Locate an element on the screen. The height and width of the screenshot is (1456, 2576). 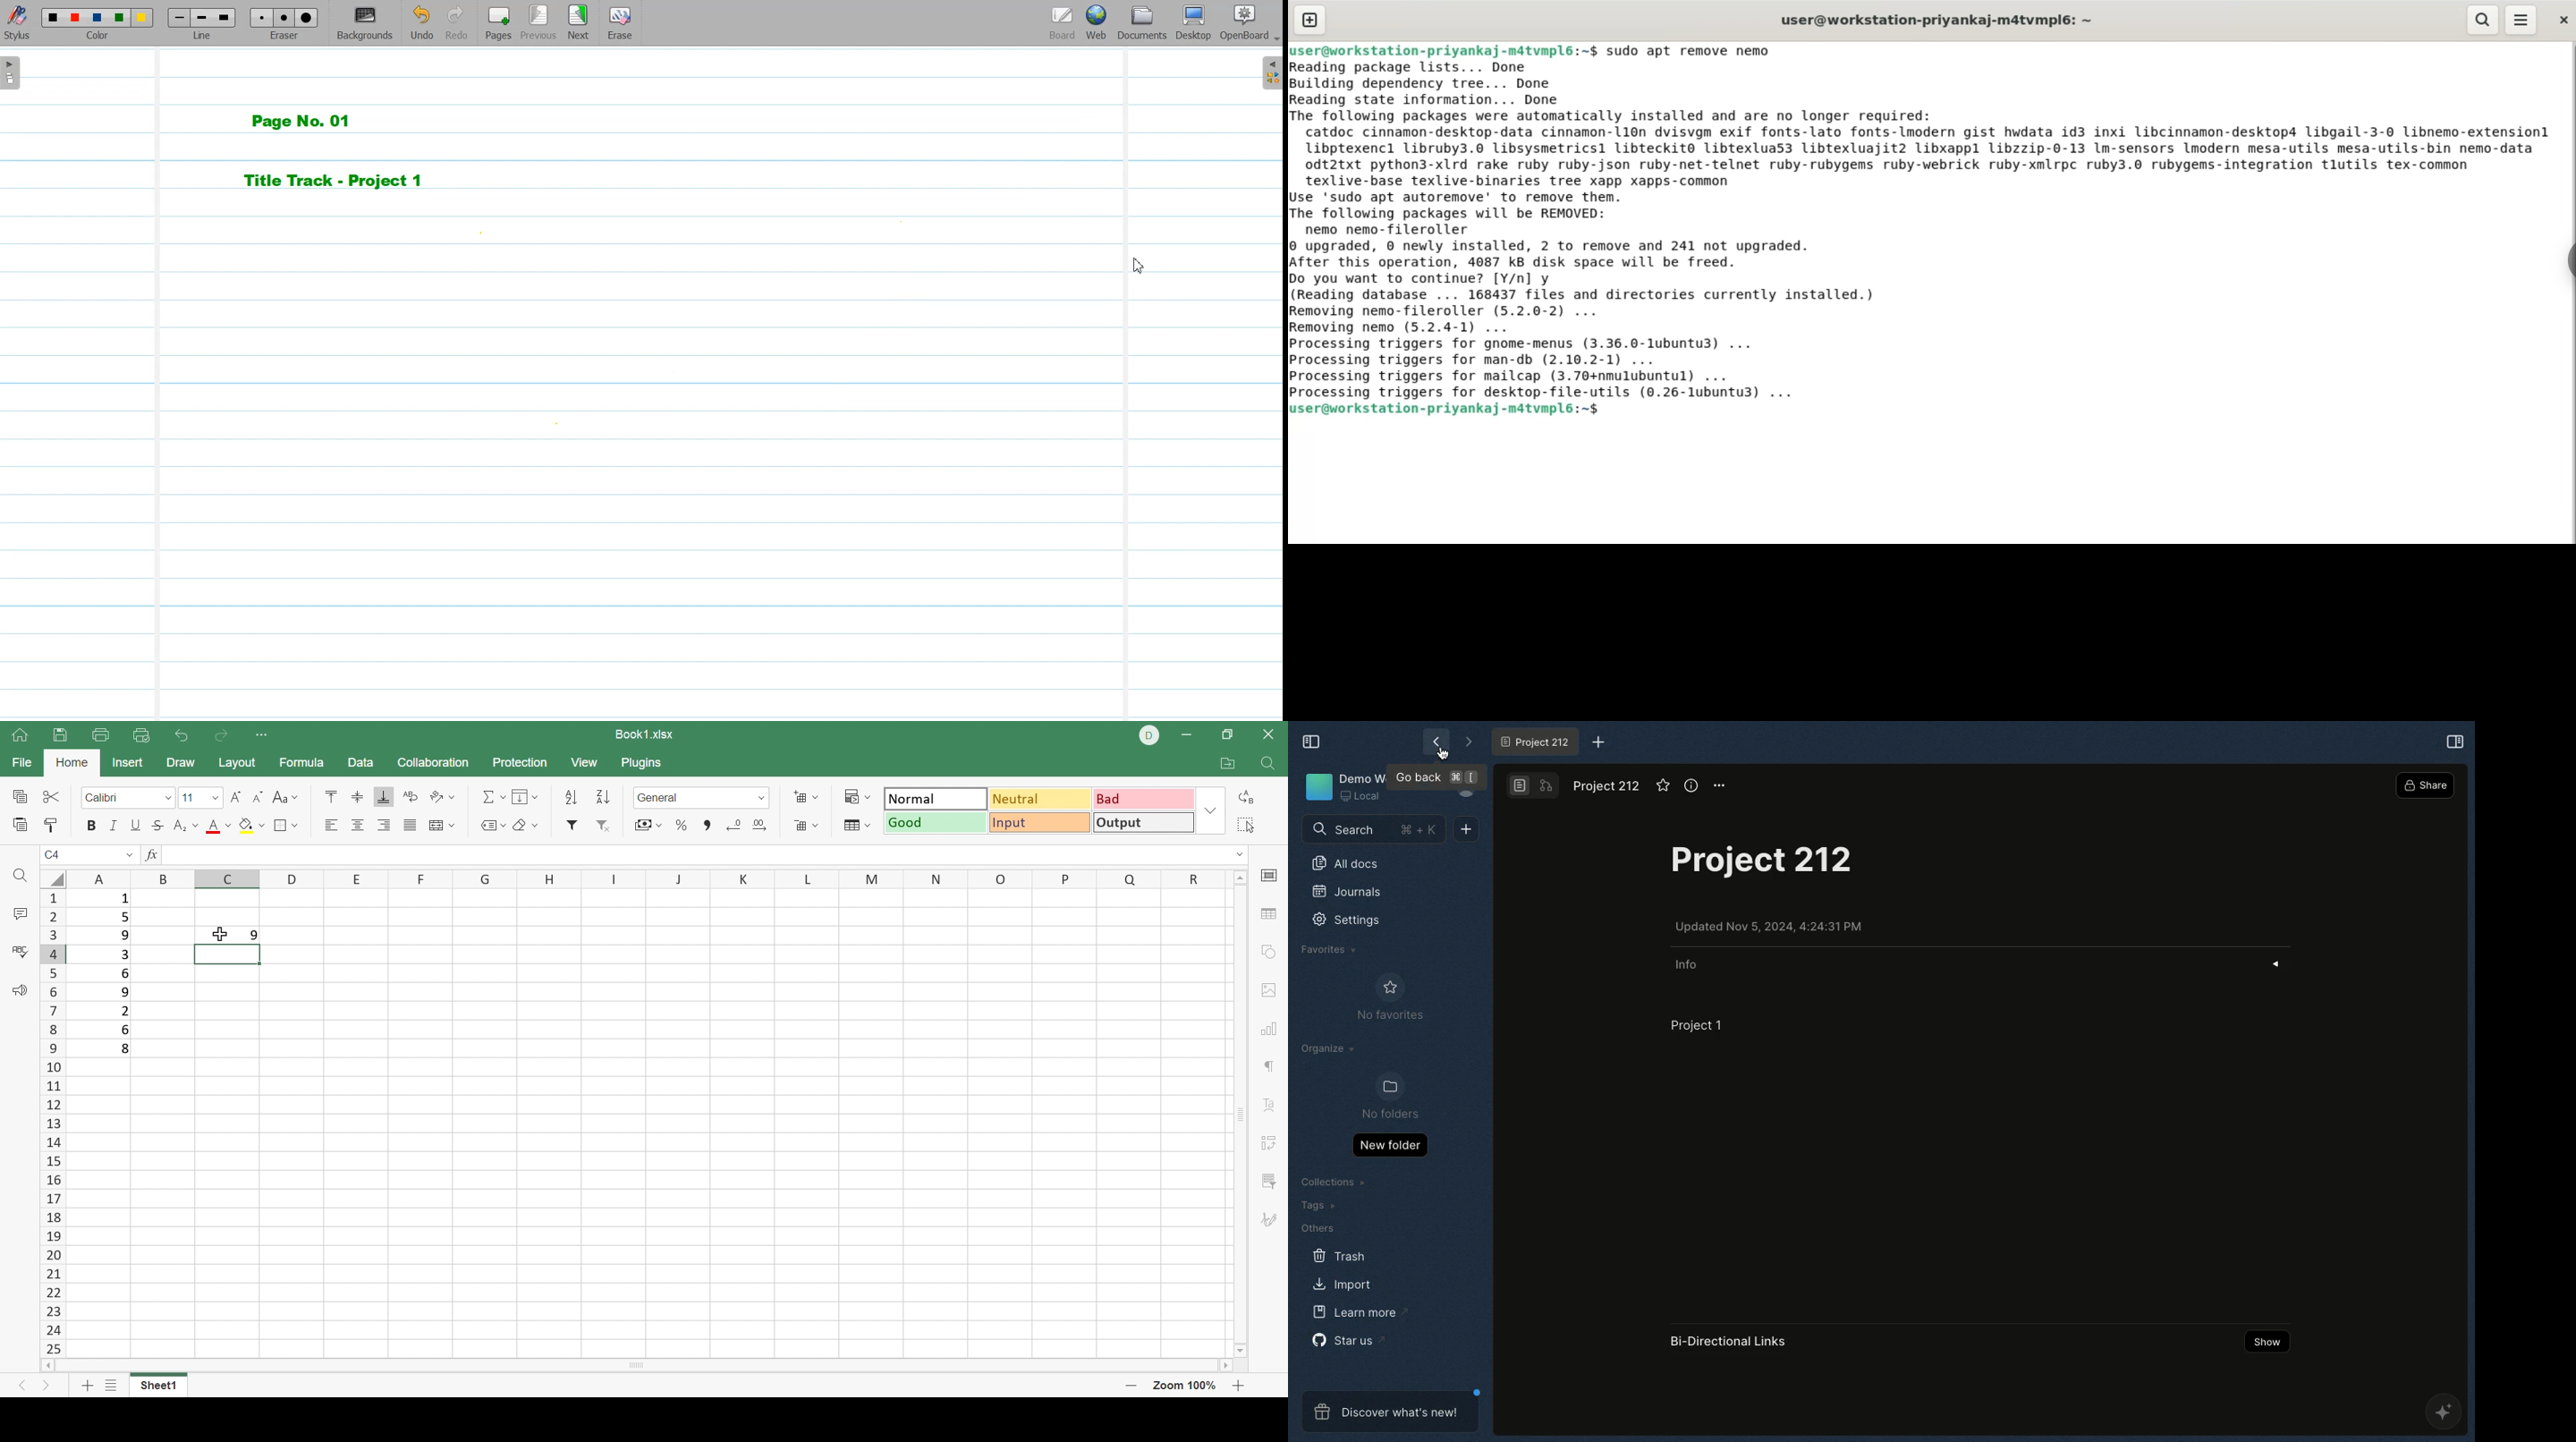
Ascending order is located at coordinates (571, 798).